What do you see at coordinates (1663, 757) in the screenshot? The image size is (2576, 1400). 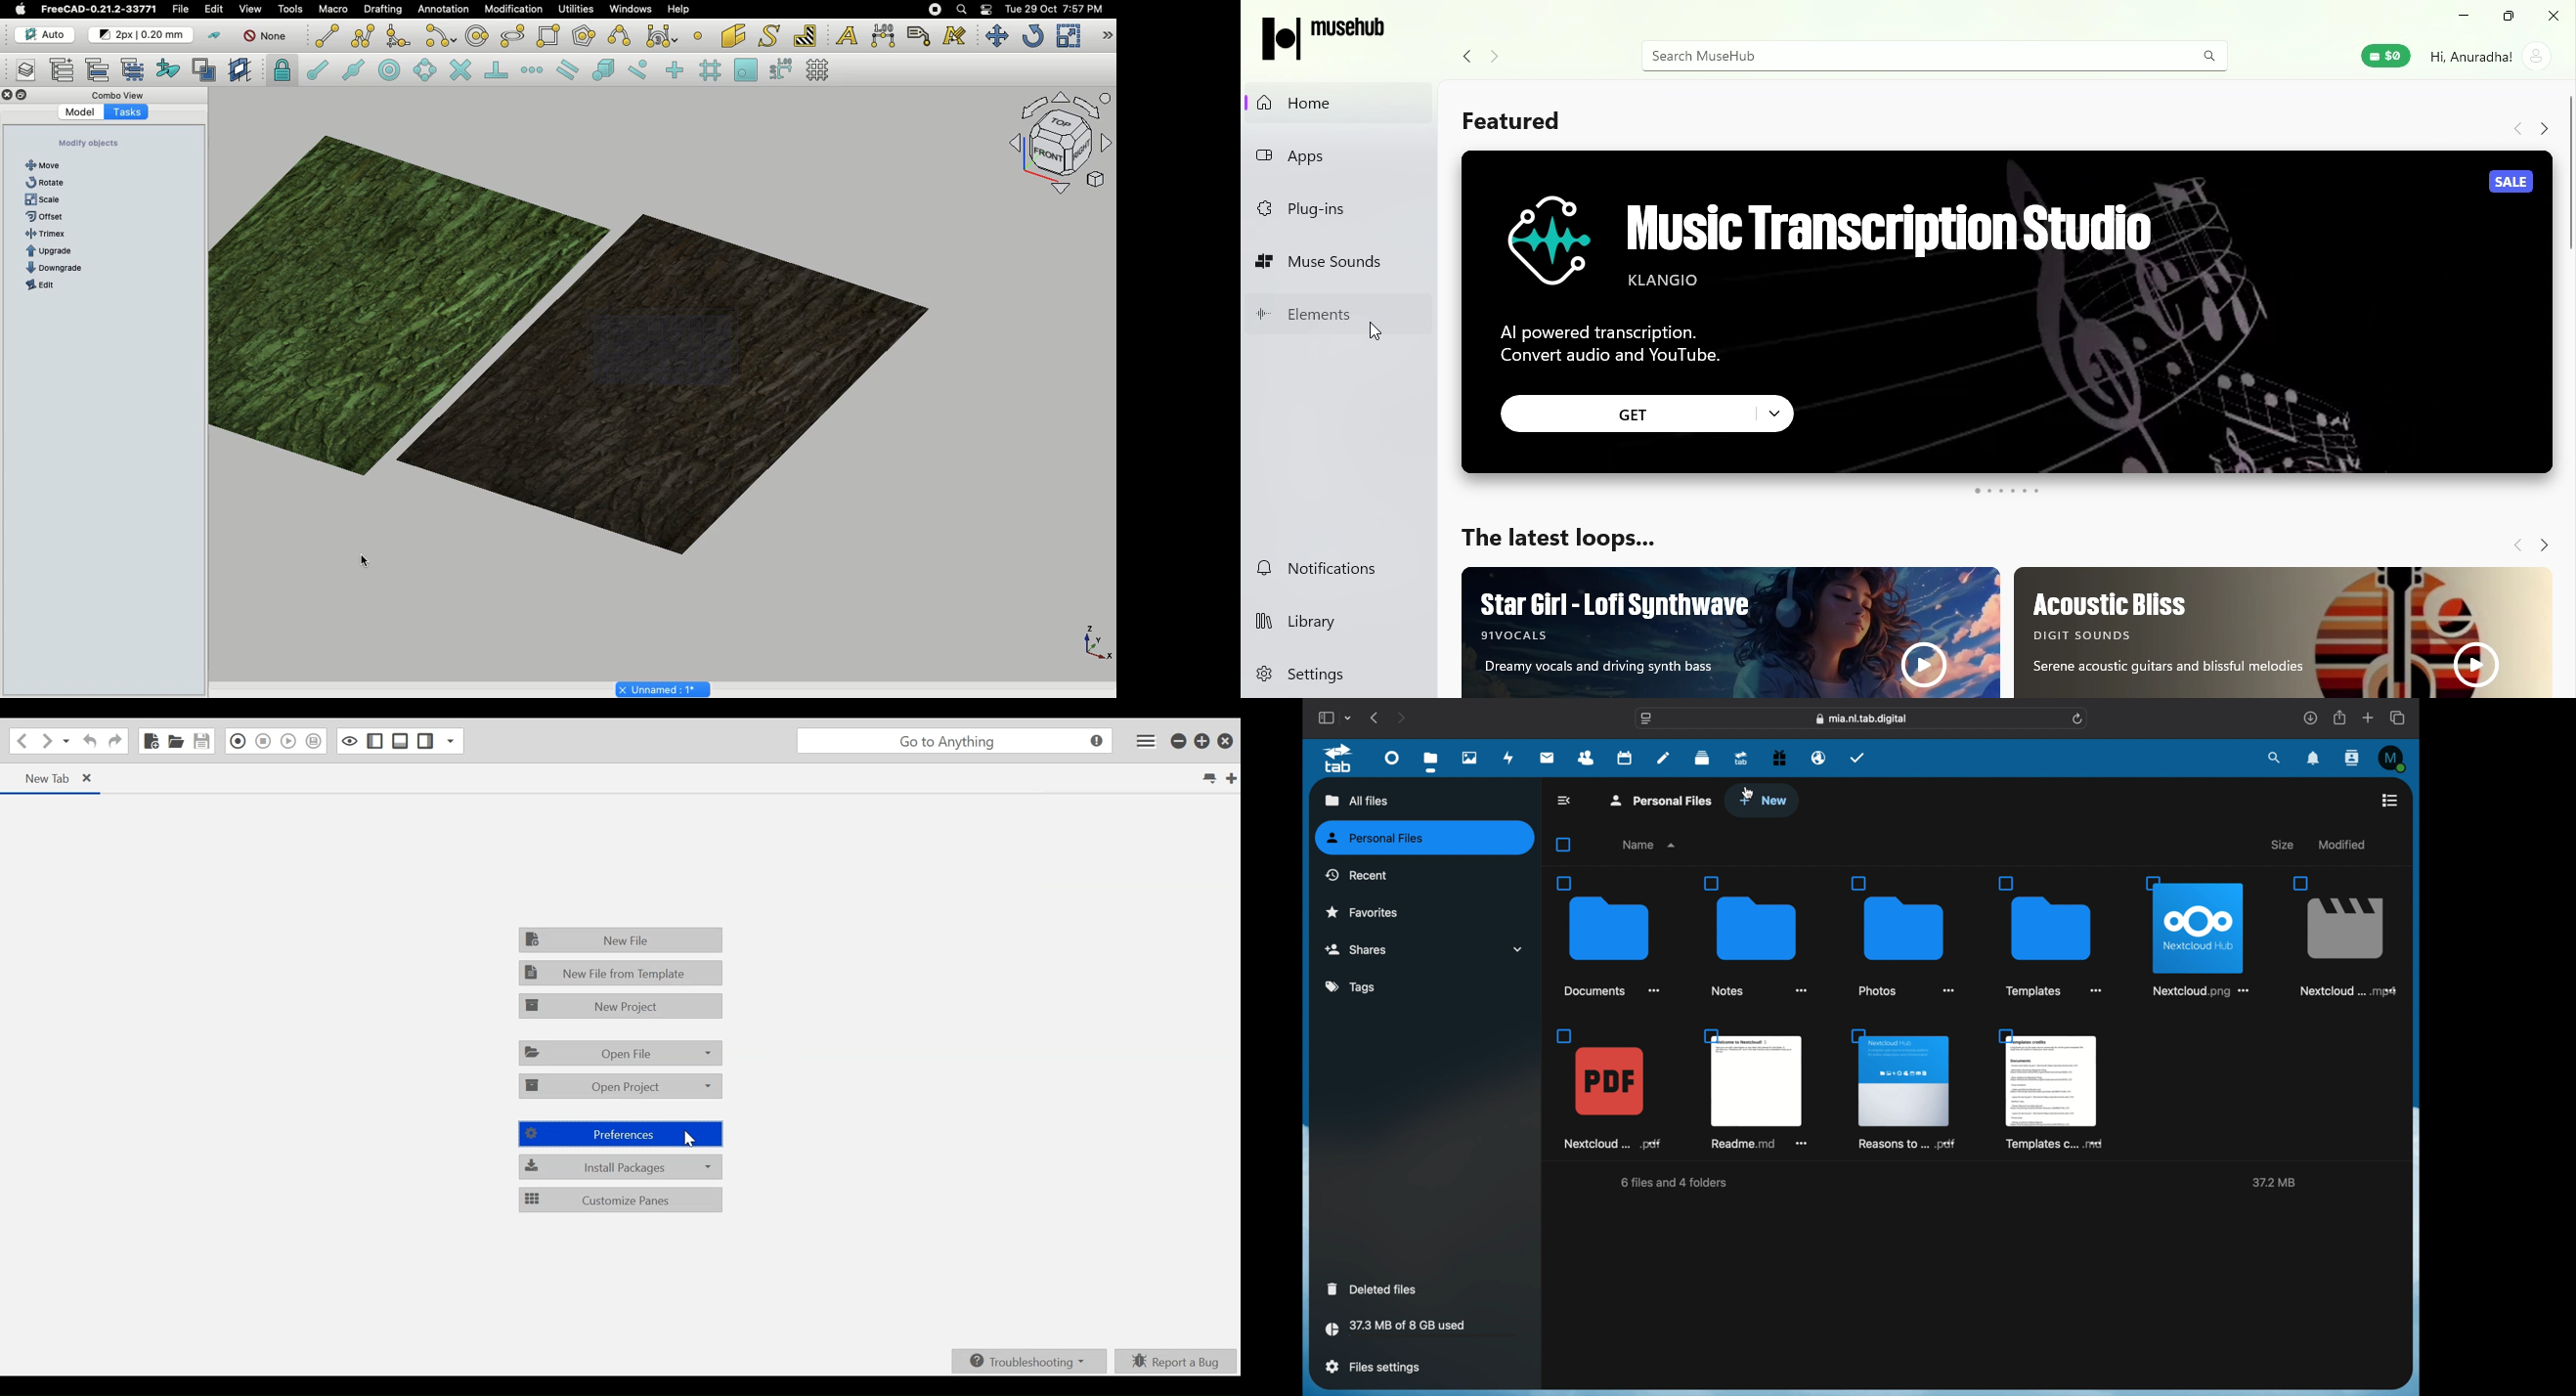 I see `notes` at bounding box center [1663, 757].